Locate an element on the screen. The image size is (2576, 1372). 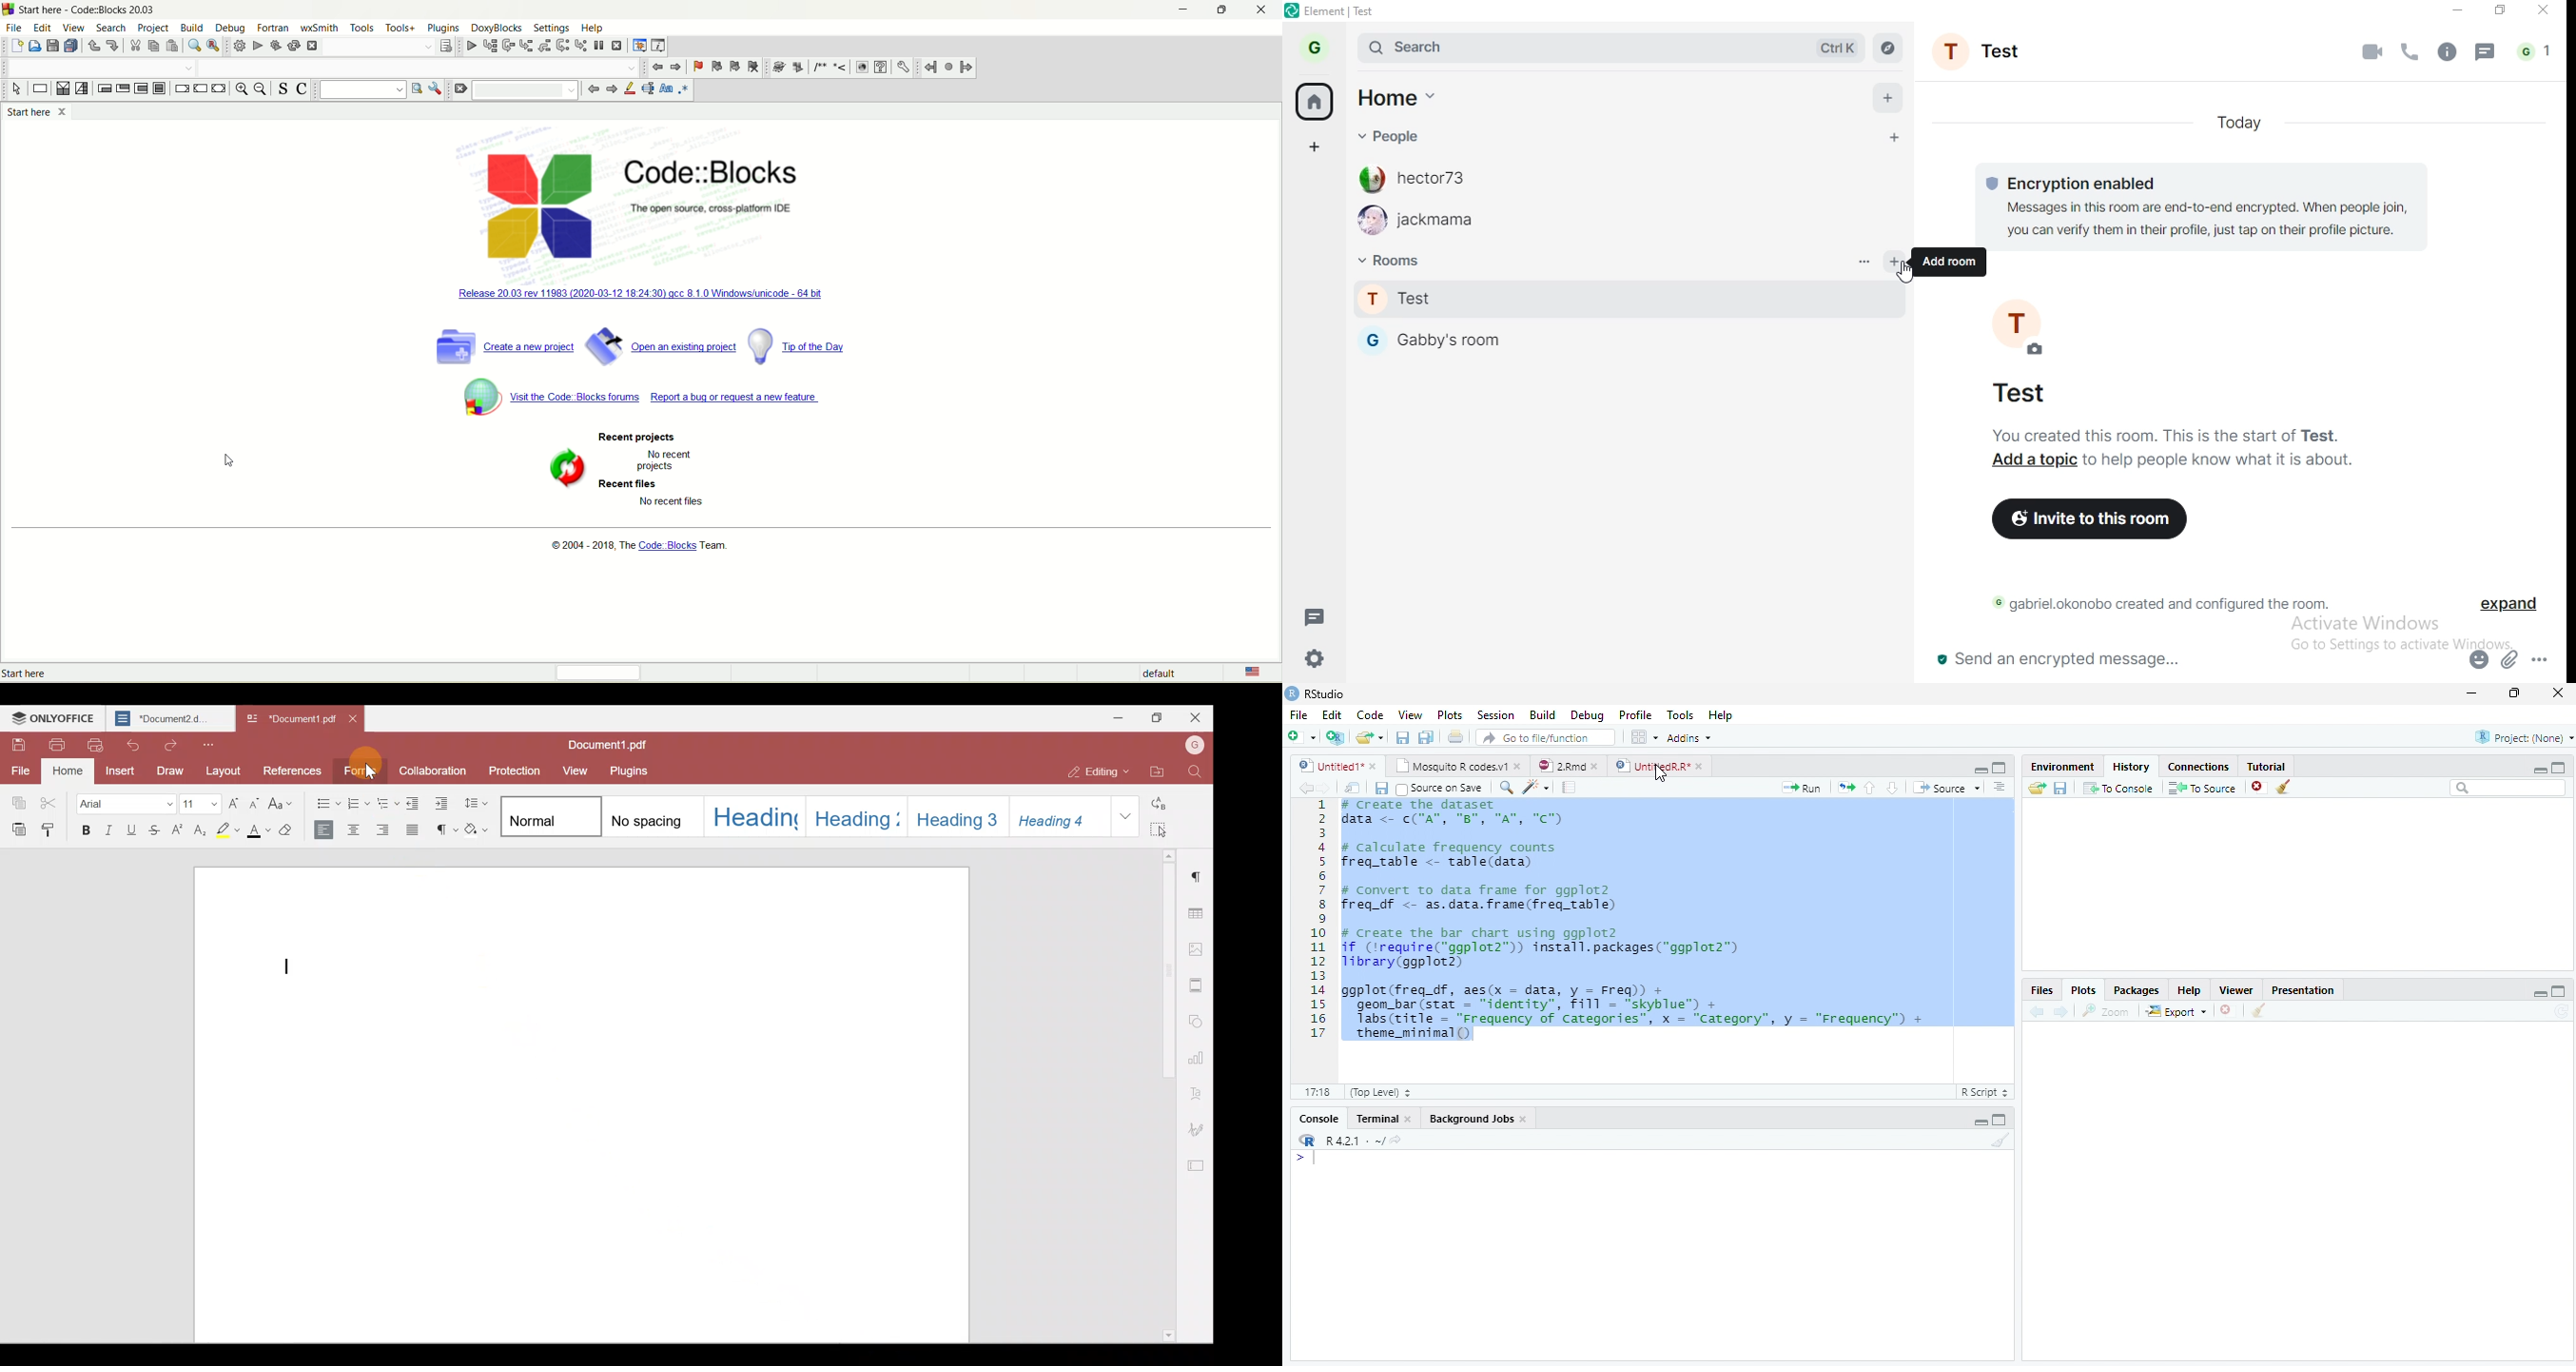
new is located at coordinates (17, 46).